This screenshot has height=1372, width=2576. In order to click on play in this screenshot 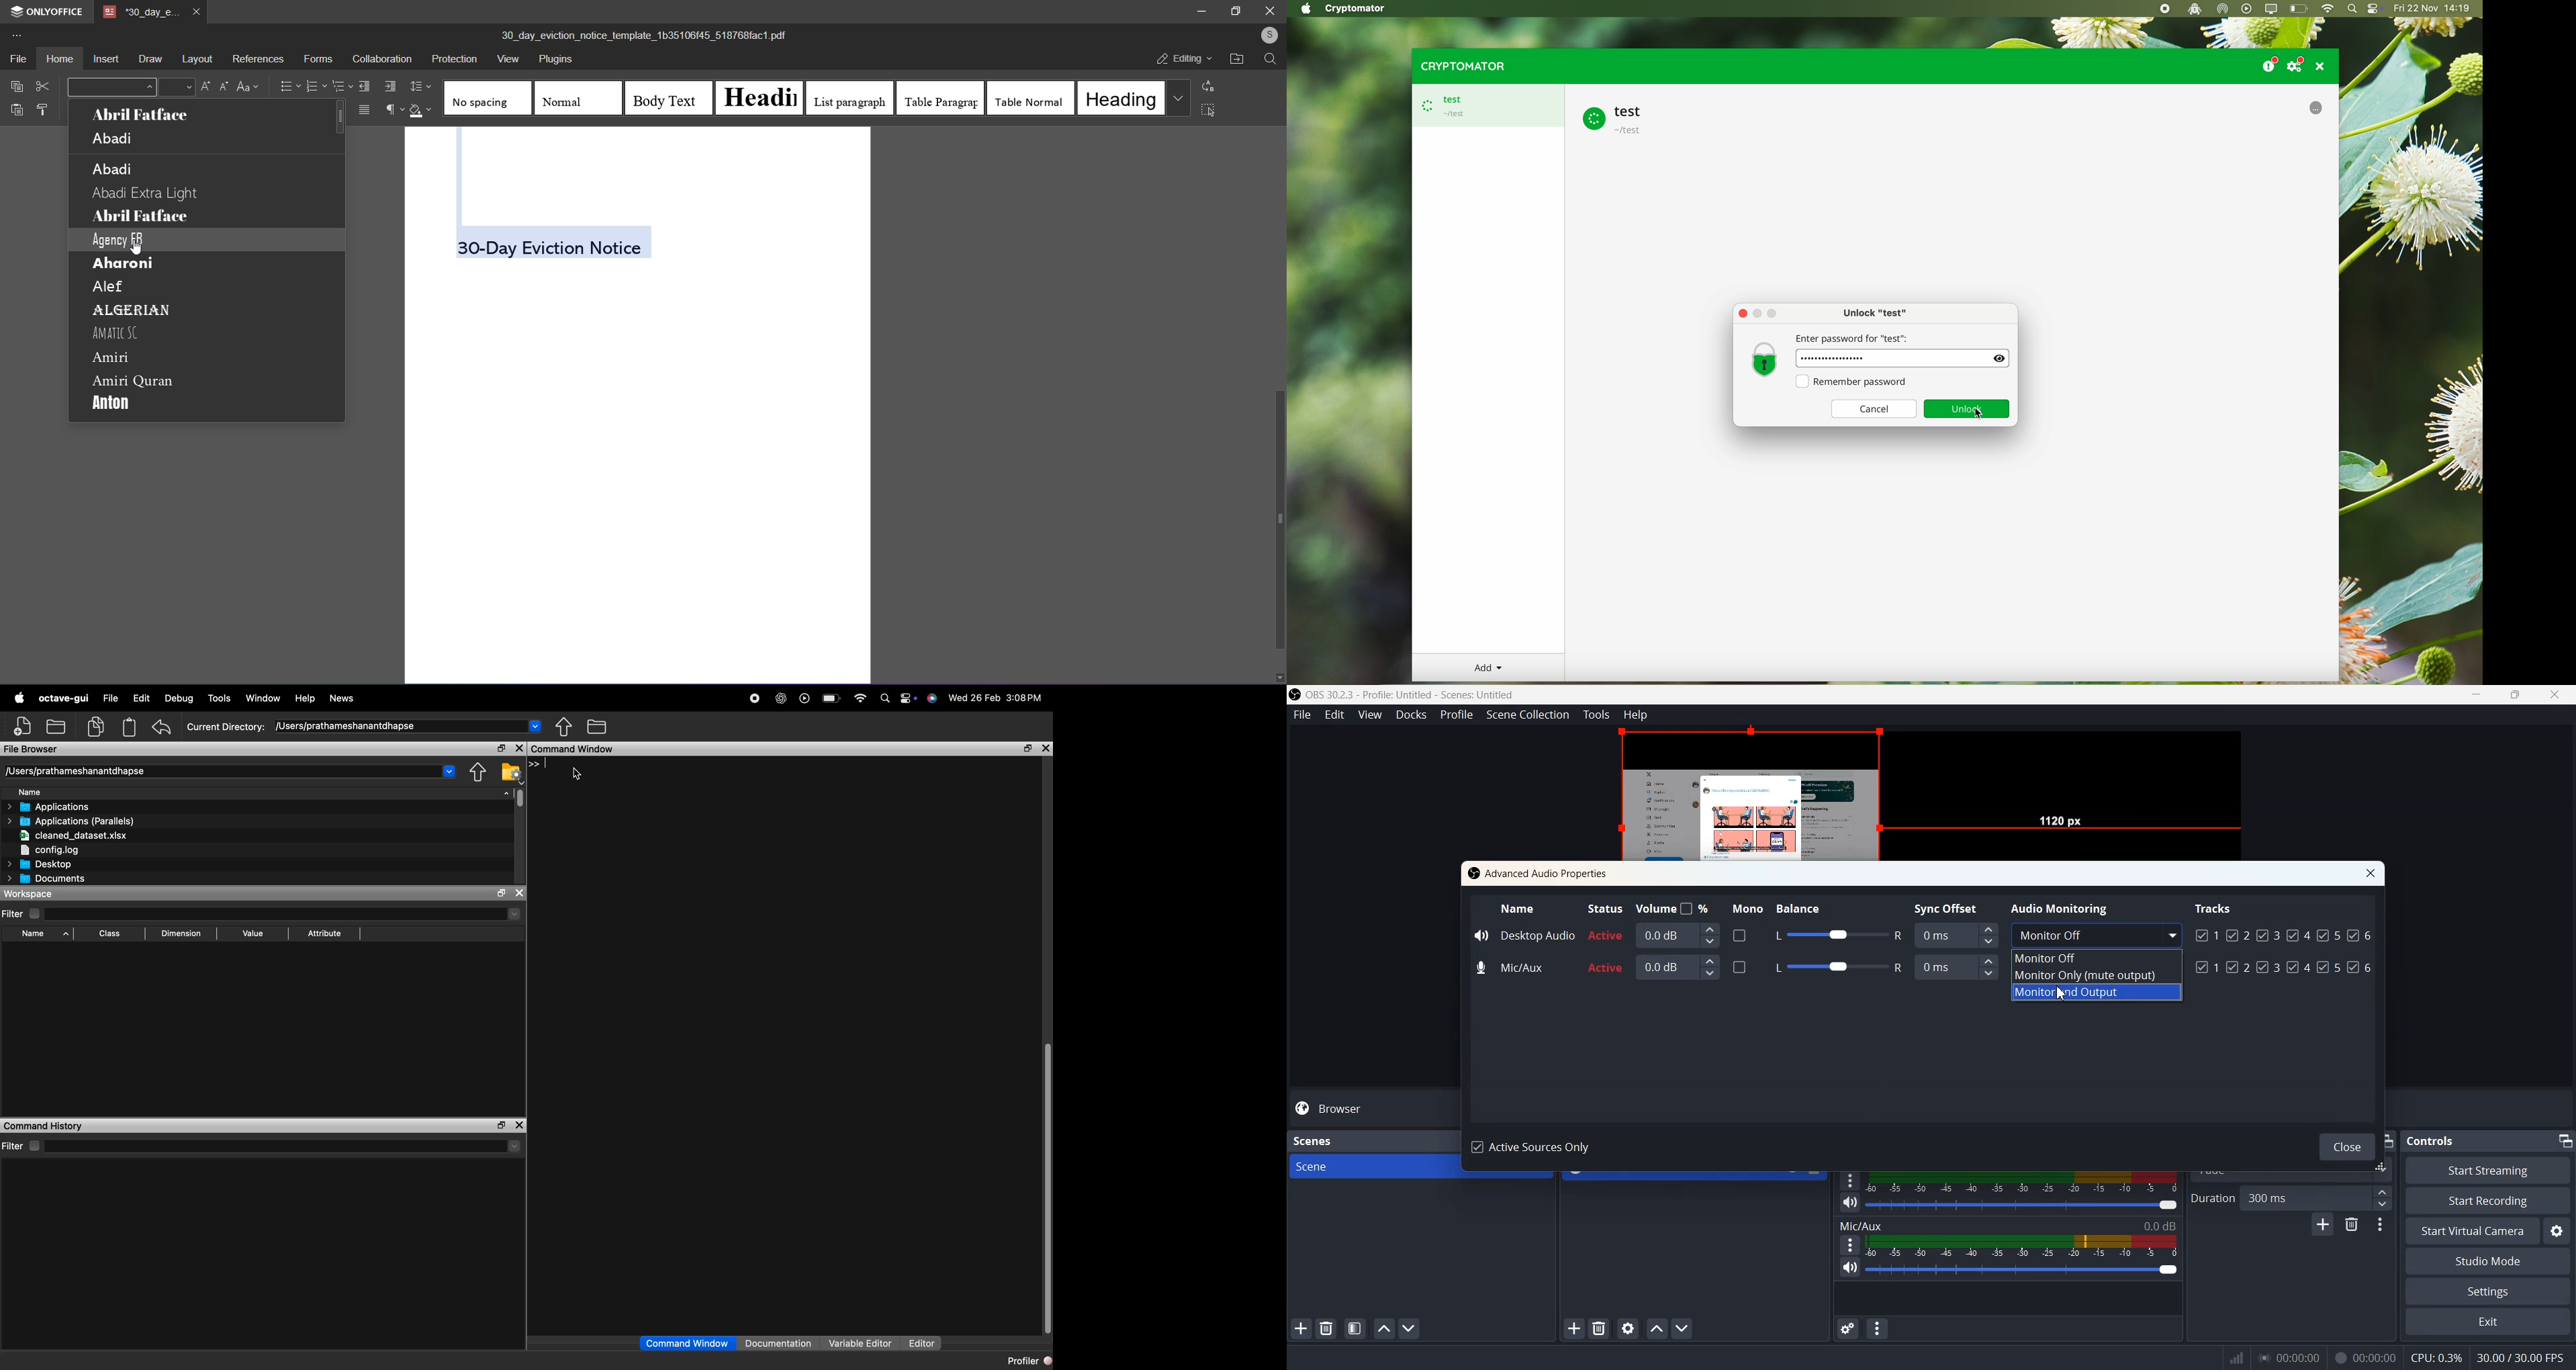, I will do `click(2247, 8)`.